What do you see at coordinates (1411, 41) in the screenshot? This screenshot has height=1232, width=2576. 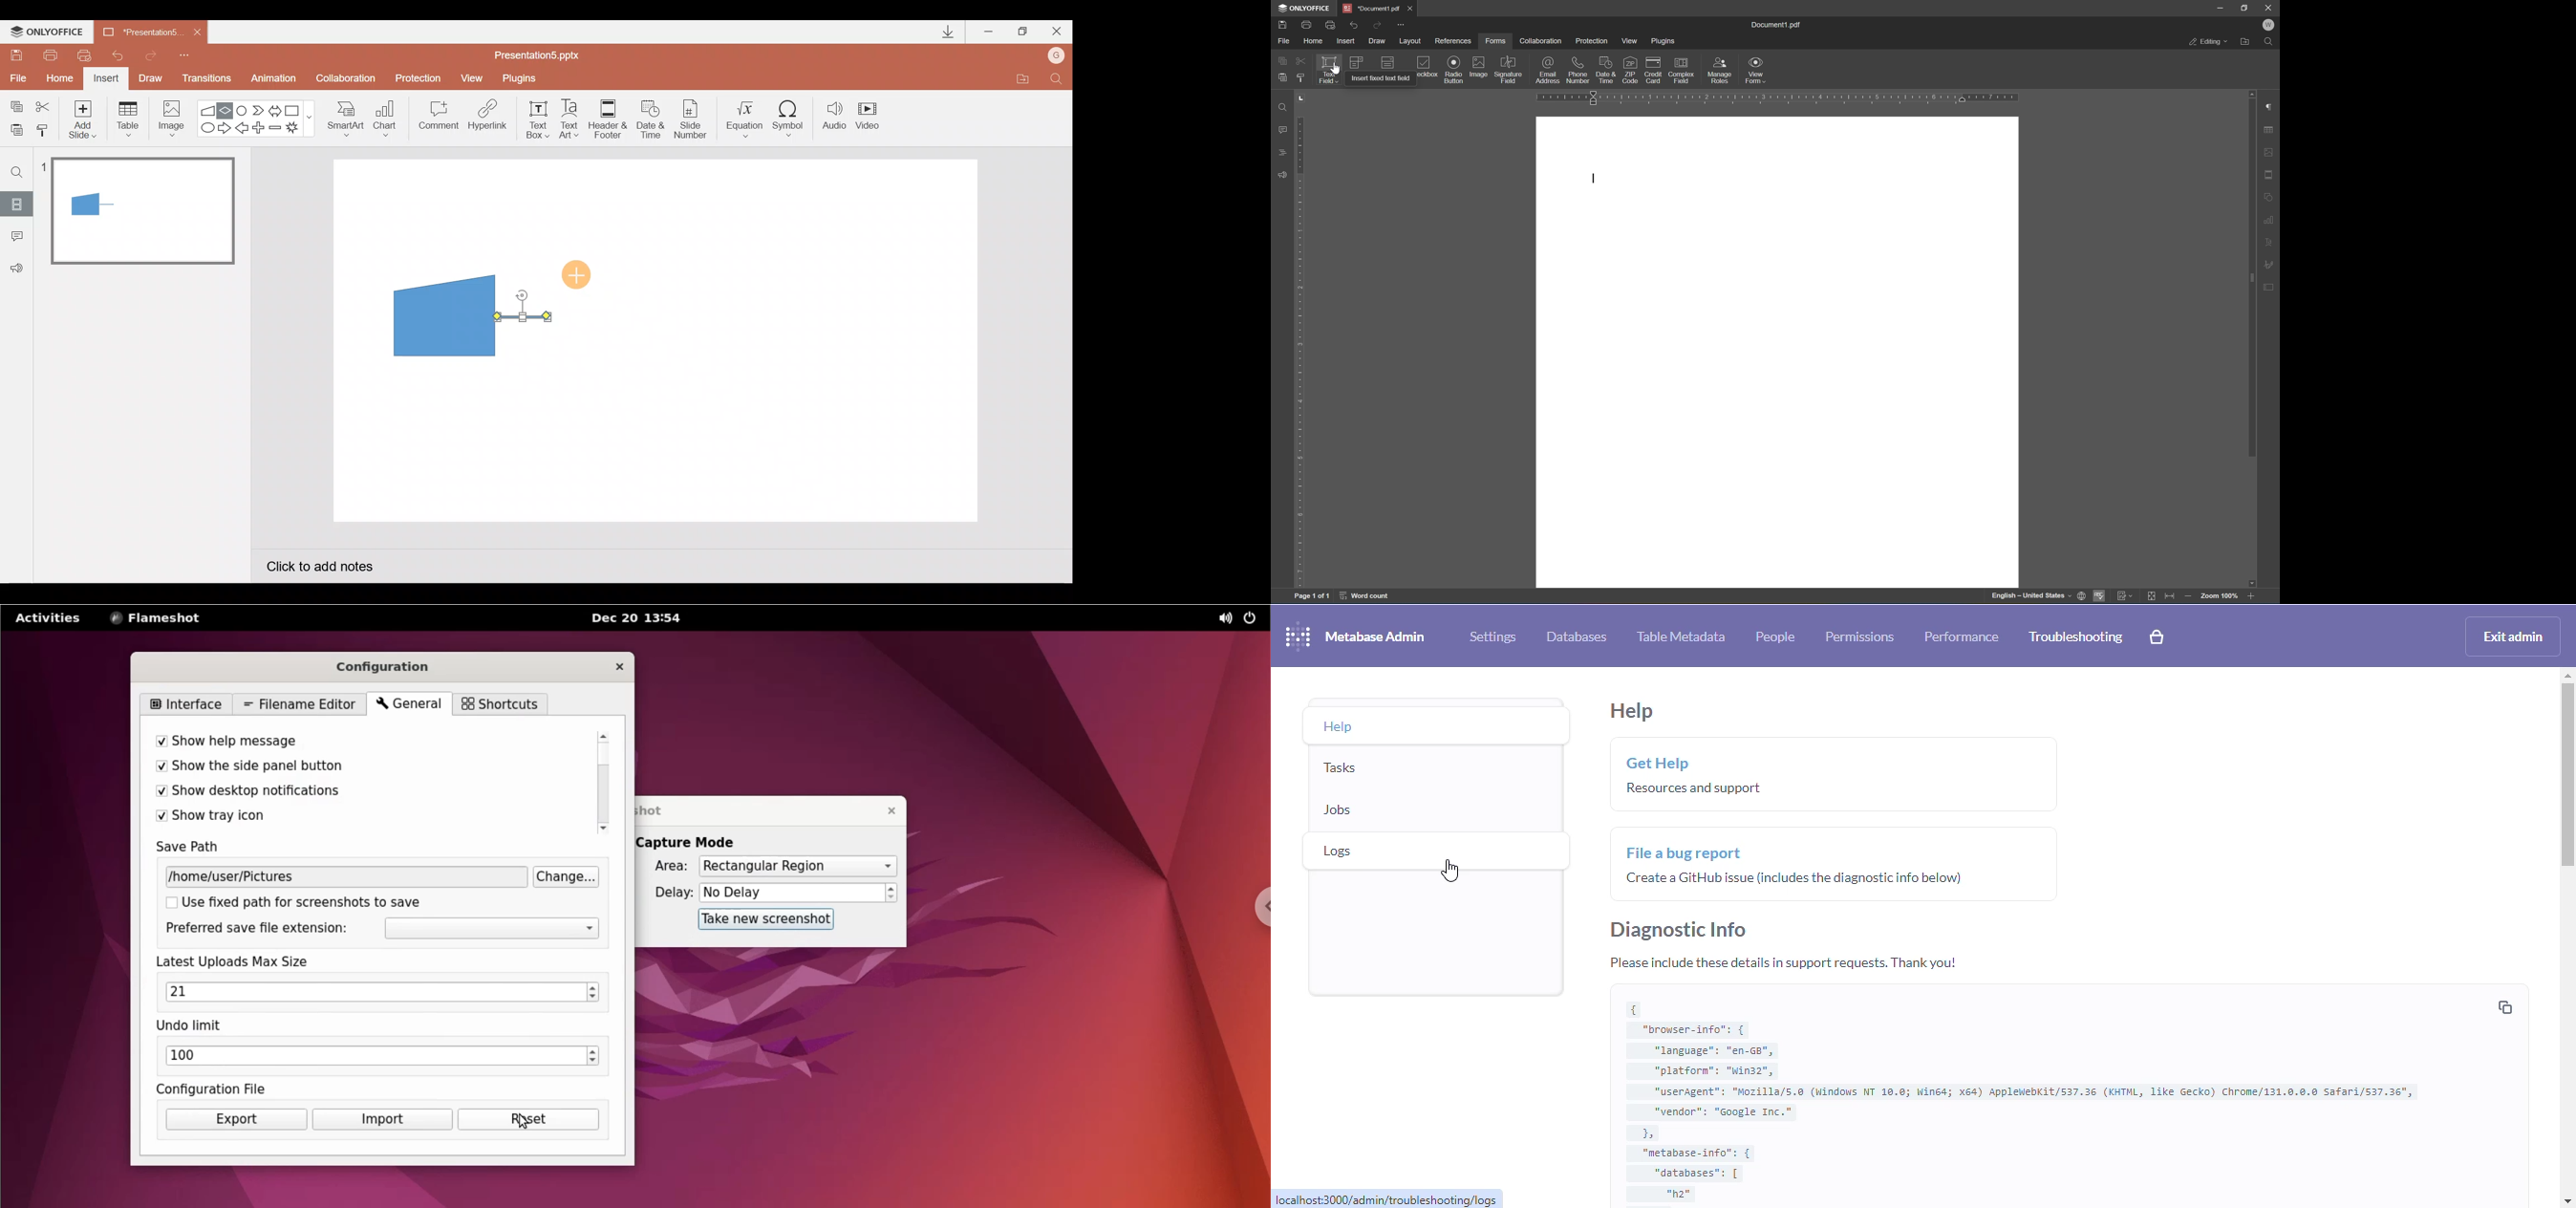 I see `layout` at bounding box center [1411, 41].